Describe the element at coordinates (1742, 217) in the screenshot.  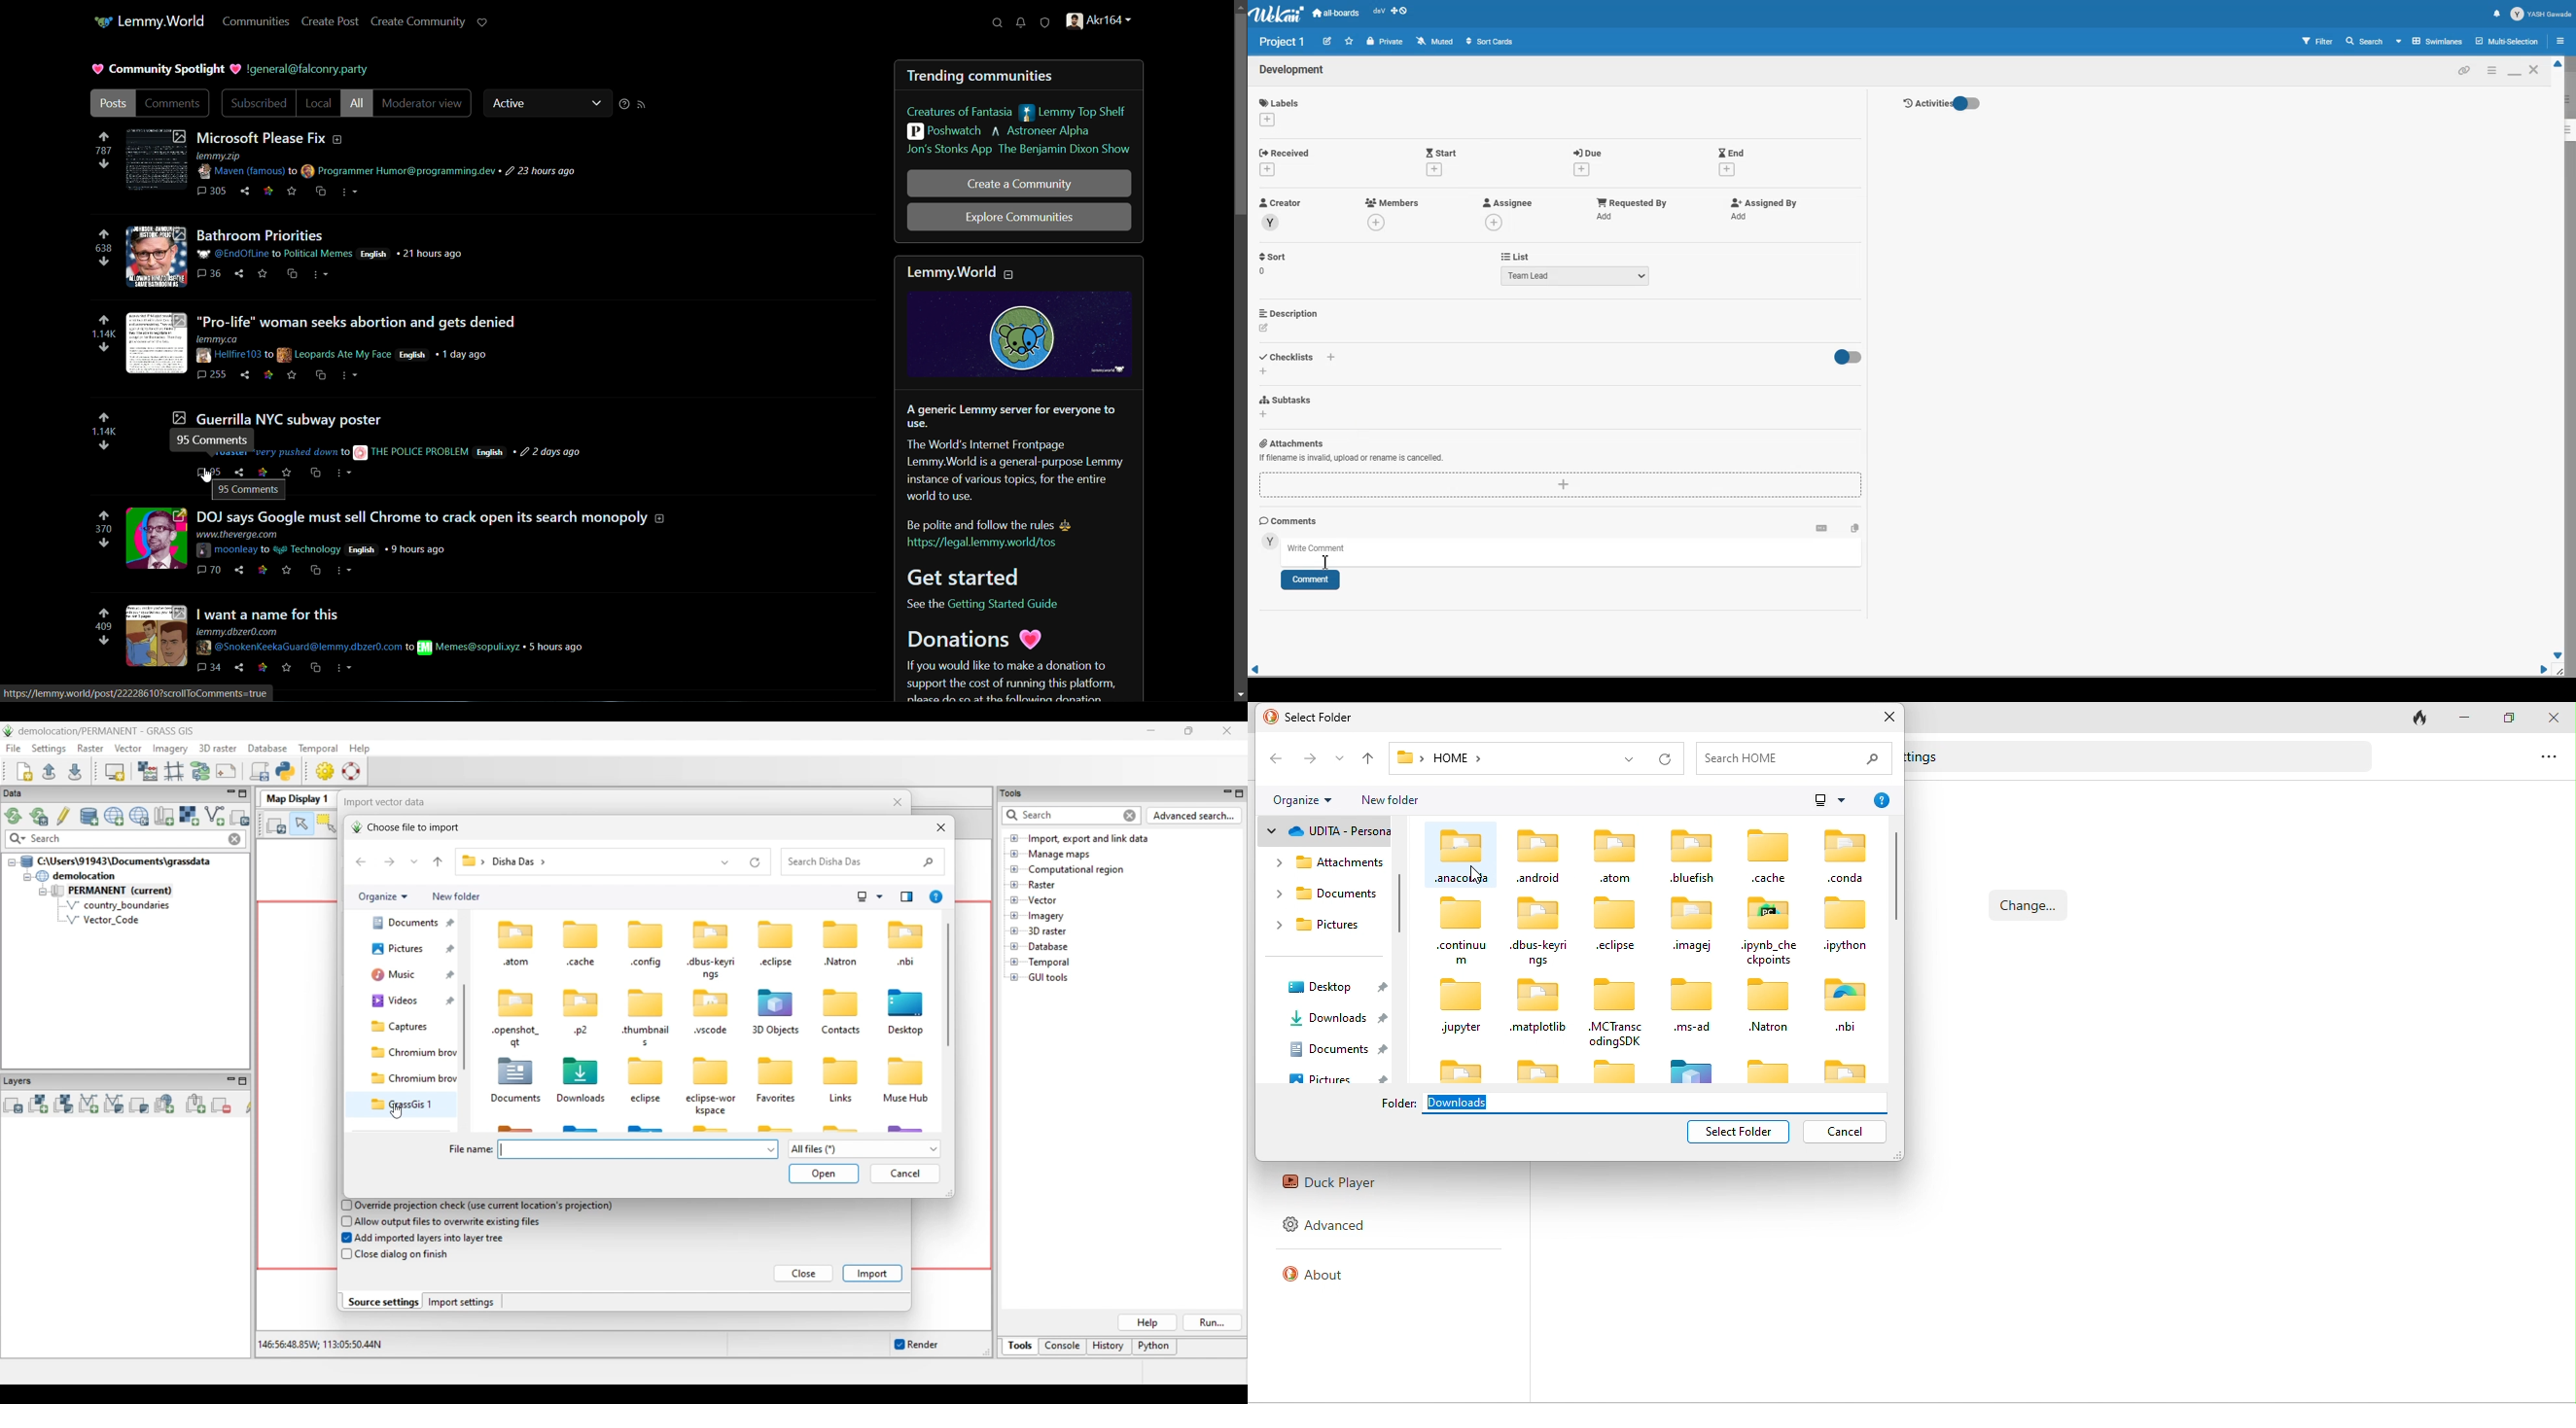
I see `add` at that location.